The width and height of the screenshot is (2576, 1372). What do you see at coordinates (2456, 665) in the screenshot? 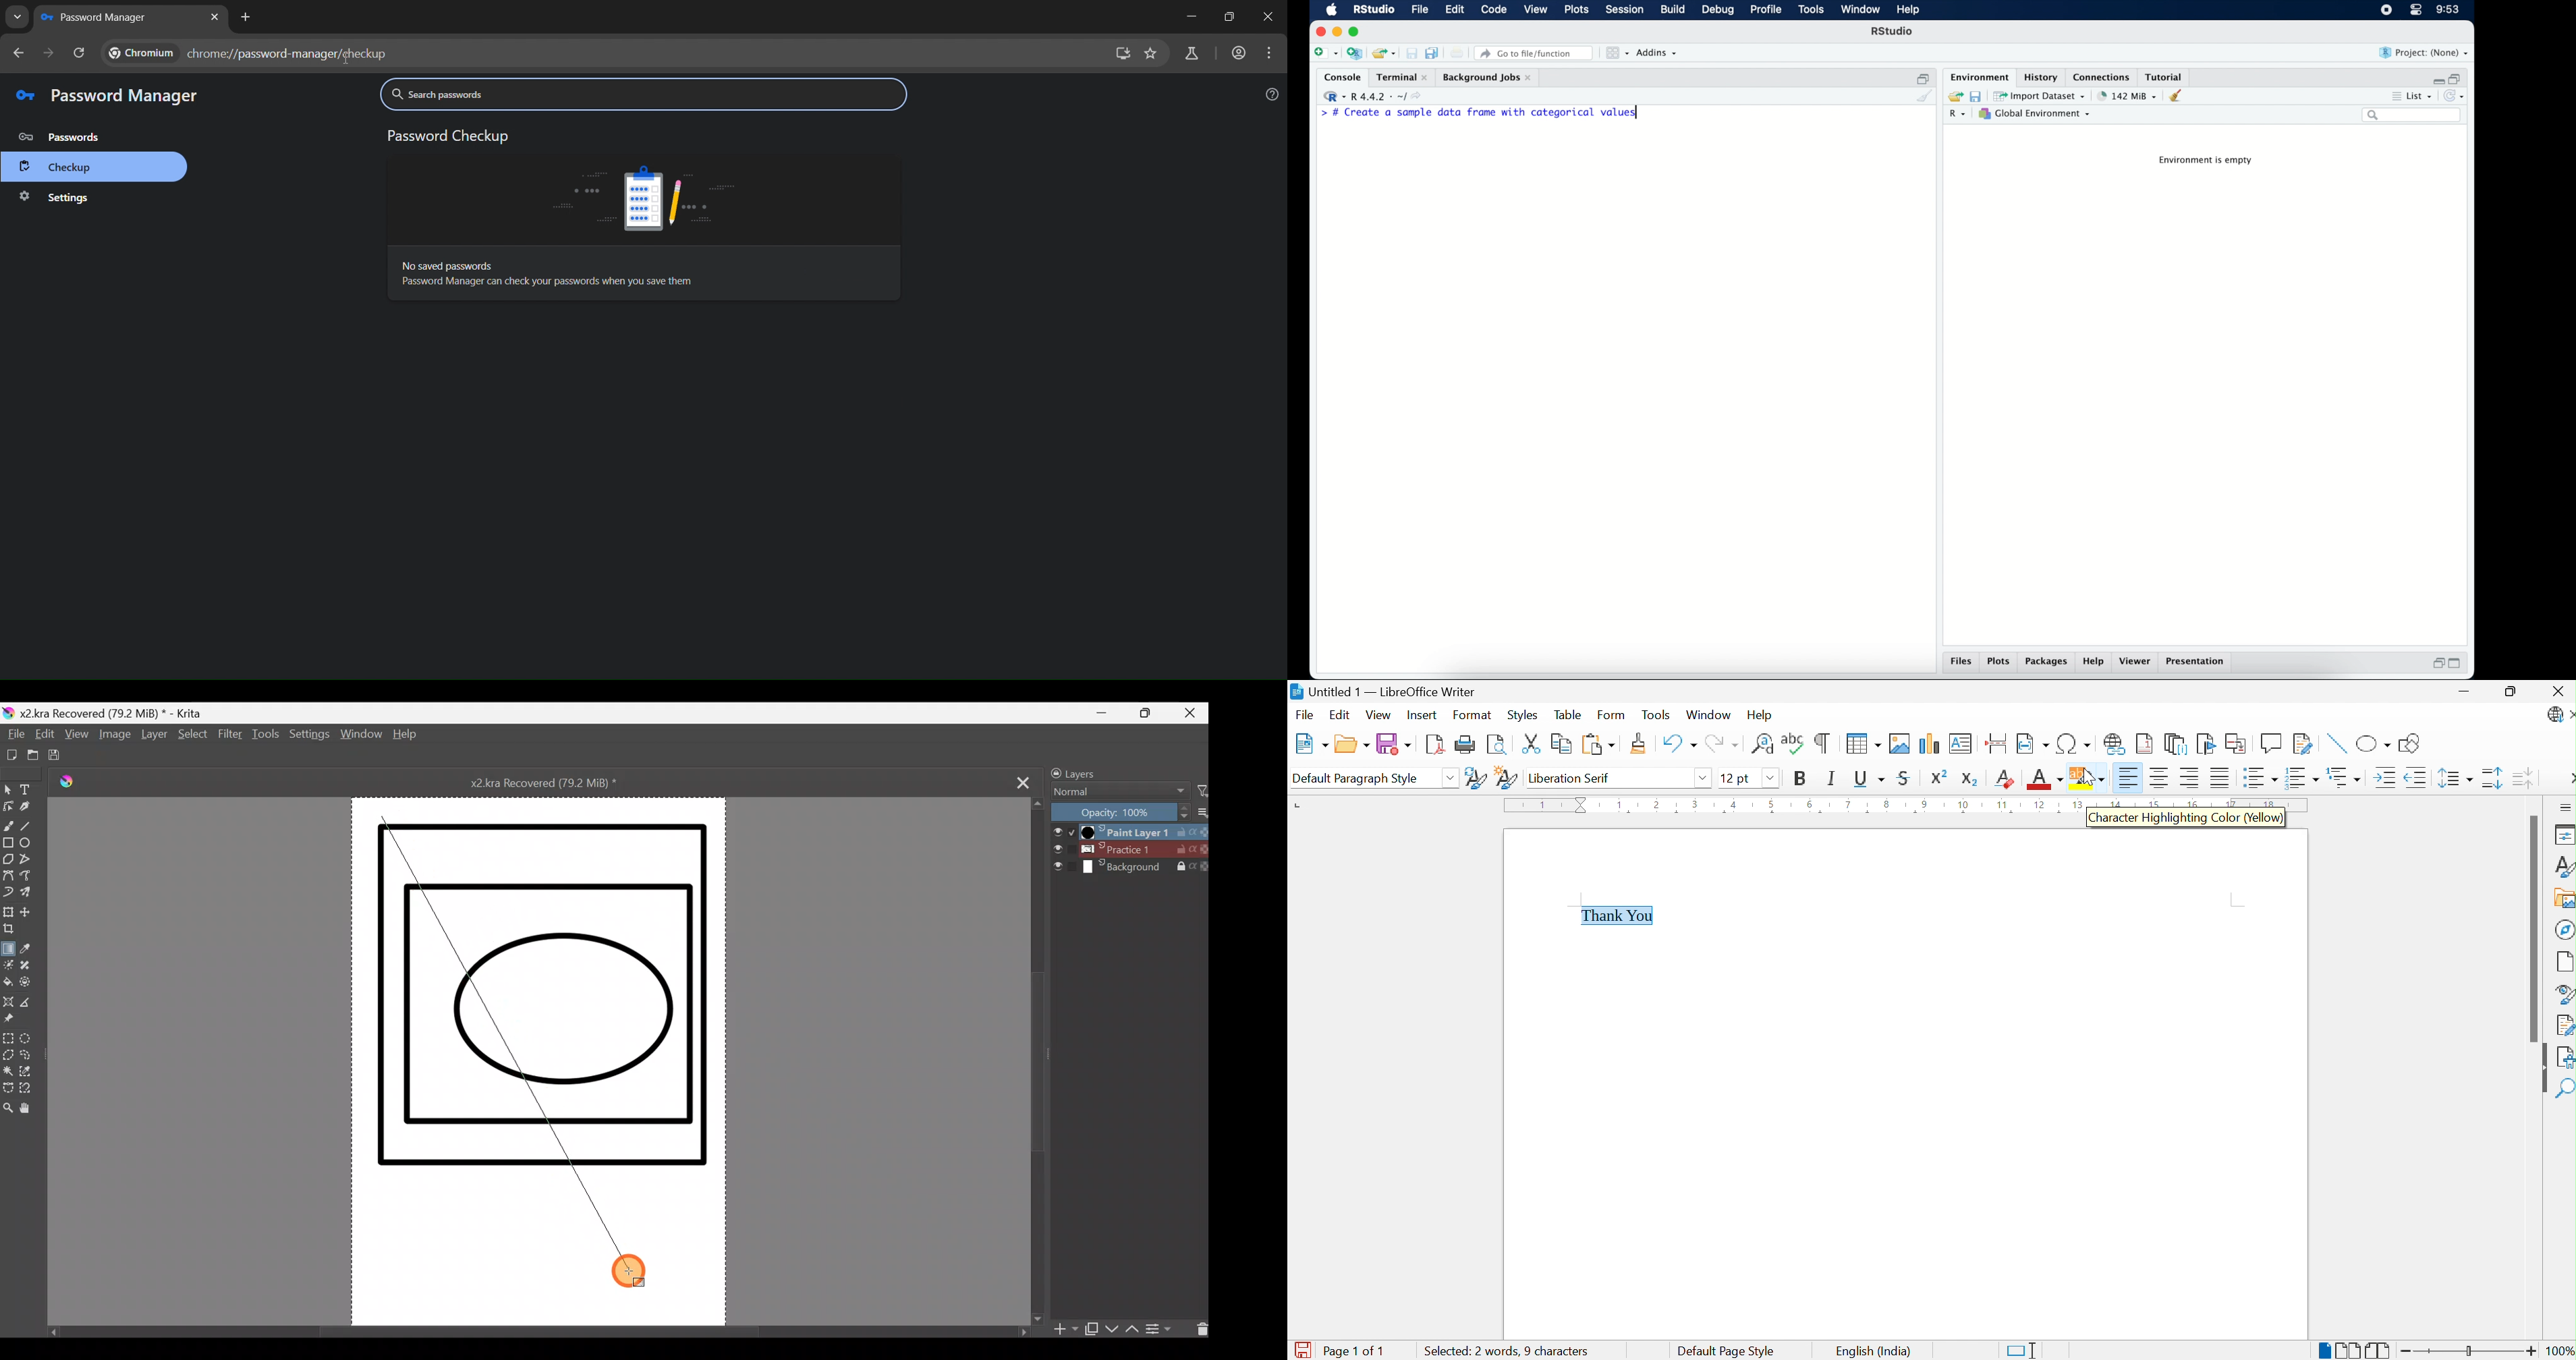
I see `maximize` at bounding box center [2456, 665].